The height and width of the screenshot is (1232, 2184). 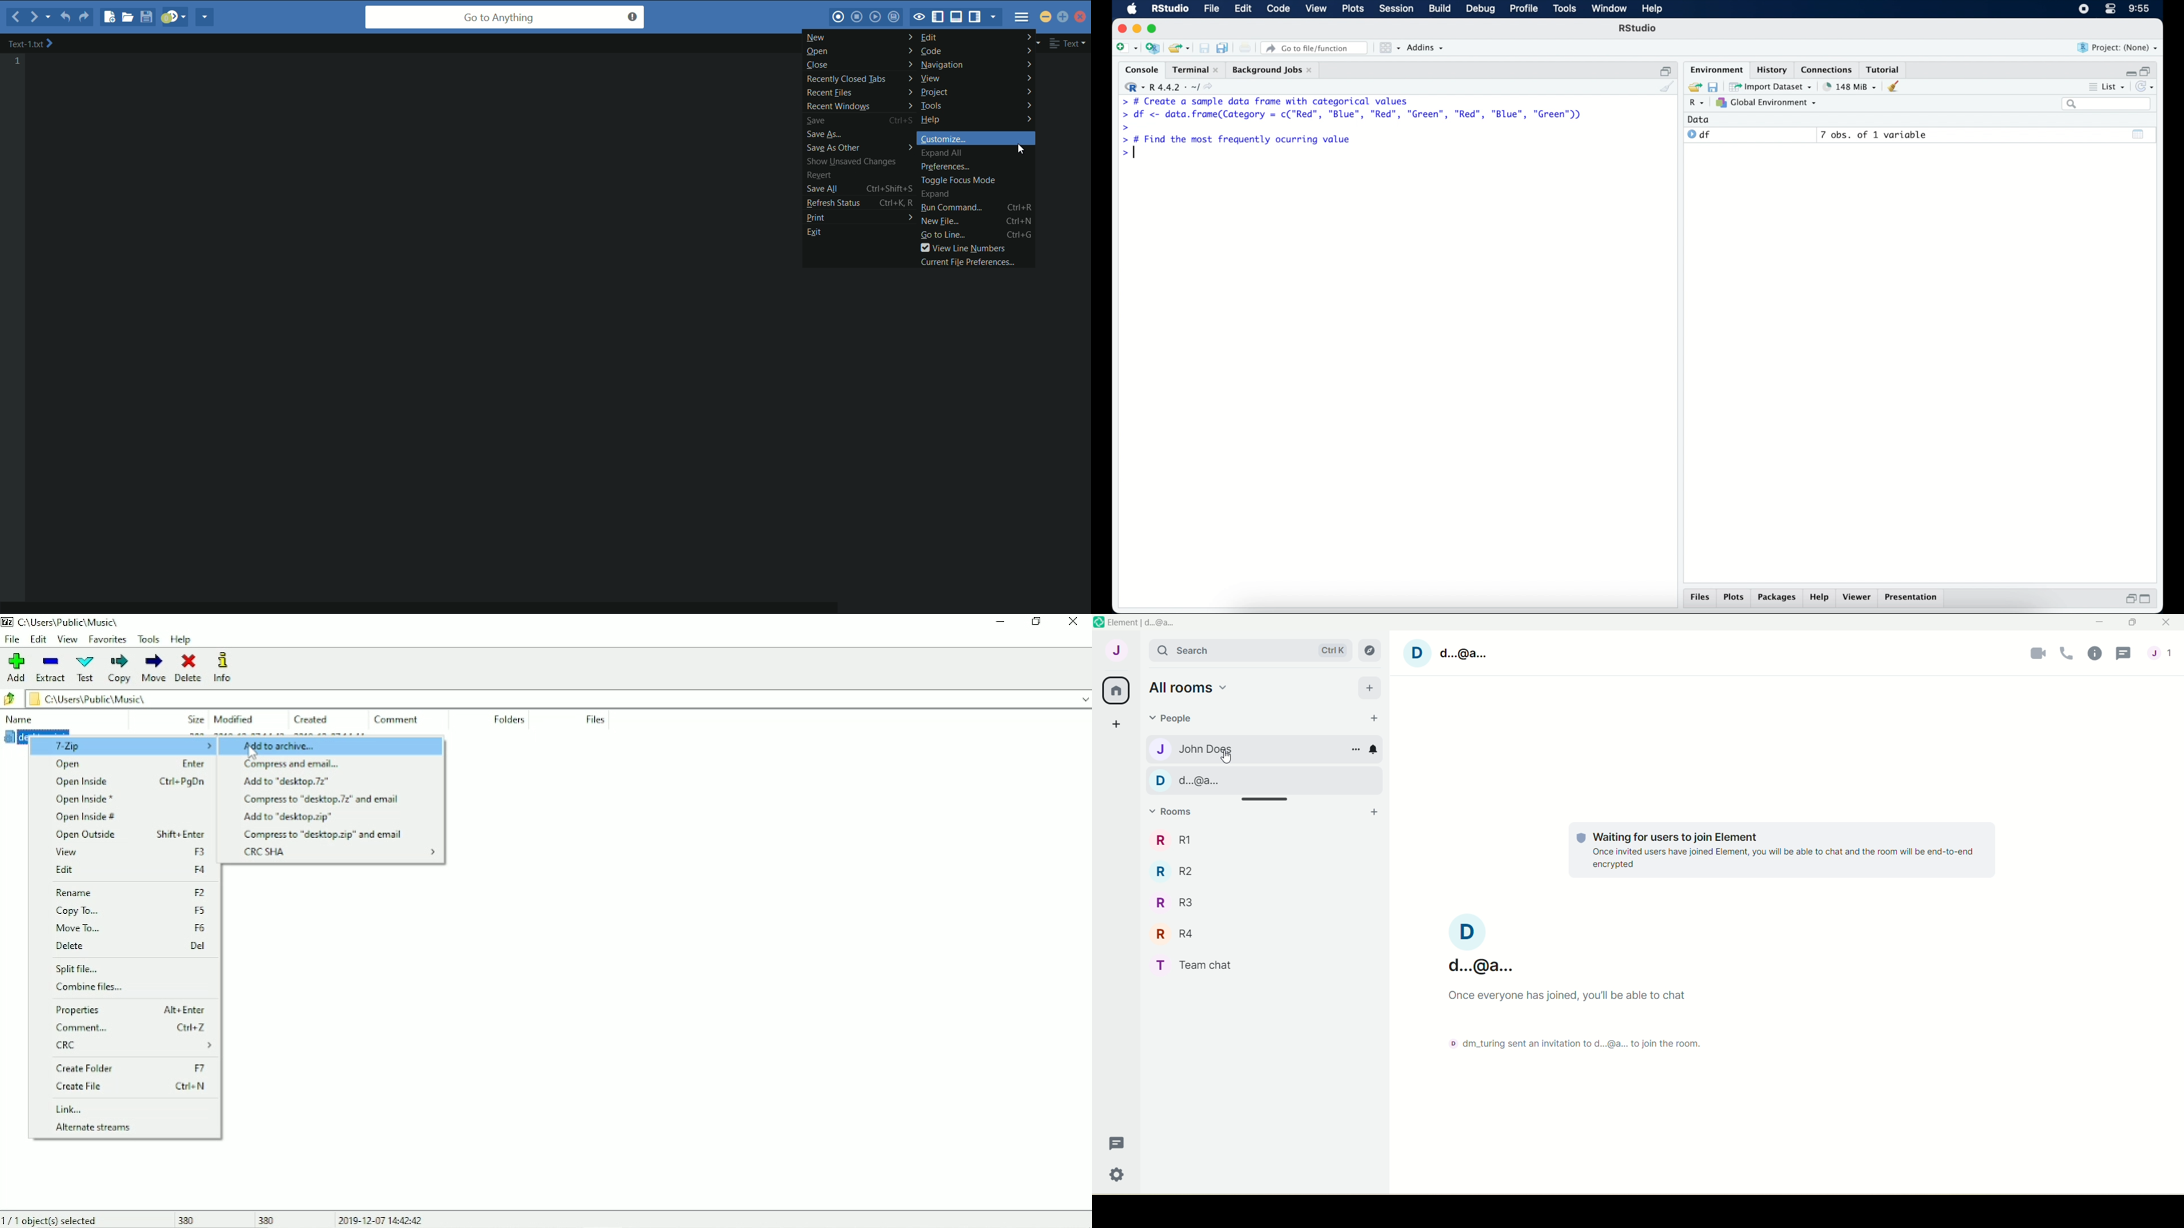 What do you see at coordinates (860, 51) in the screenshot?
I see `open` at bounding box center [860, 51].